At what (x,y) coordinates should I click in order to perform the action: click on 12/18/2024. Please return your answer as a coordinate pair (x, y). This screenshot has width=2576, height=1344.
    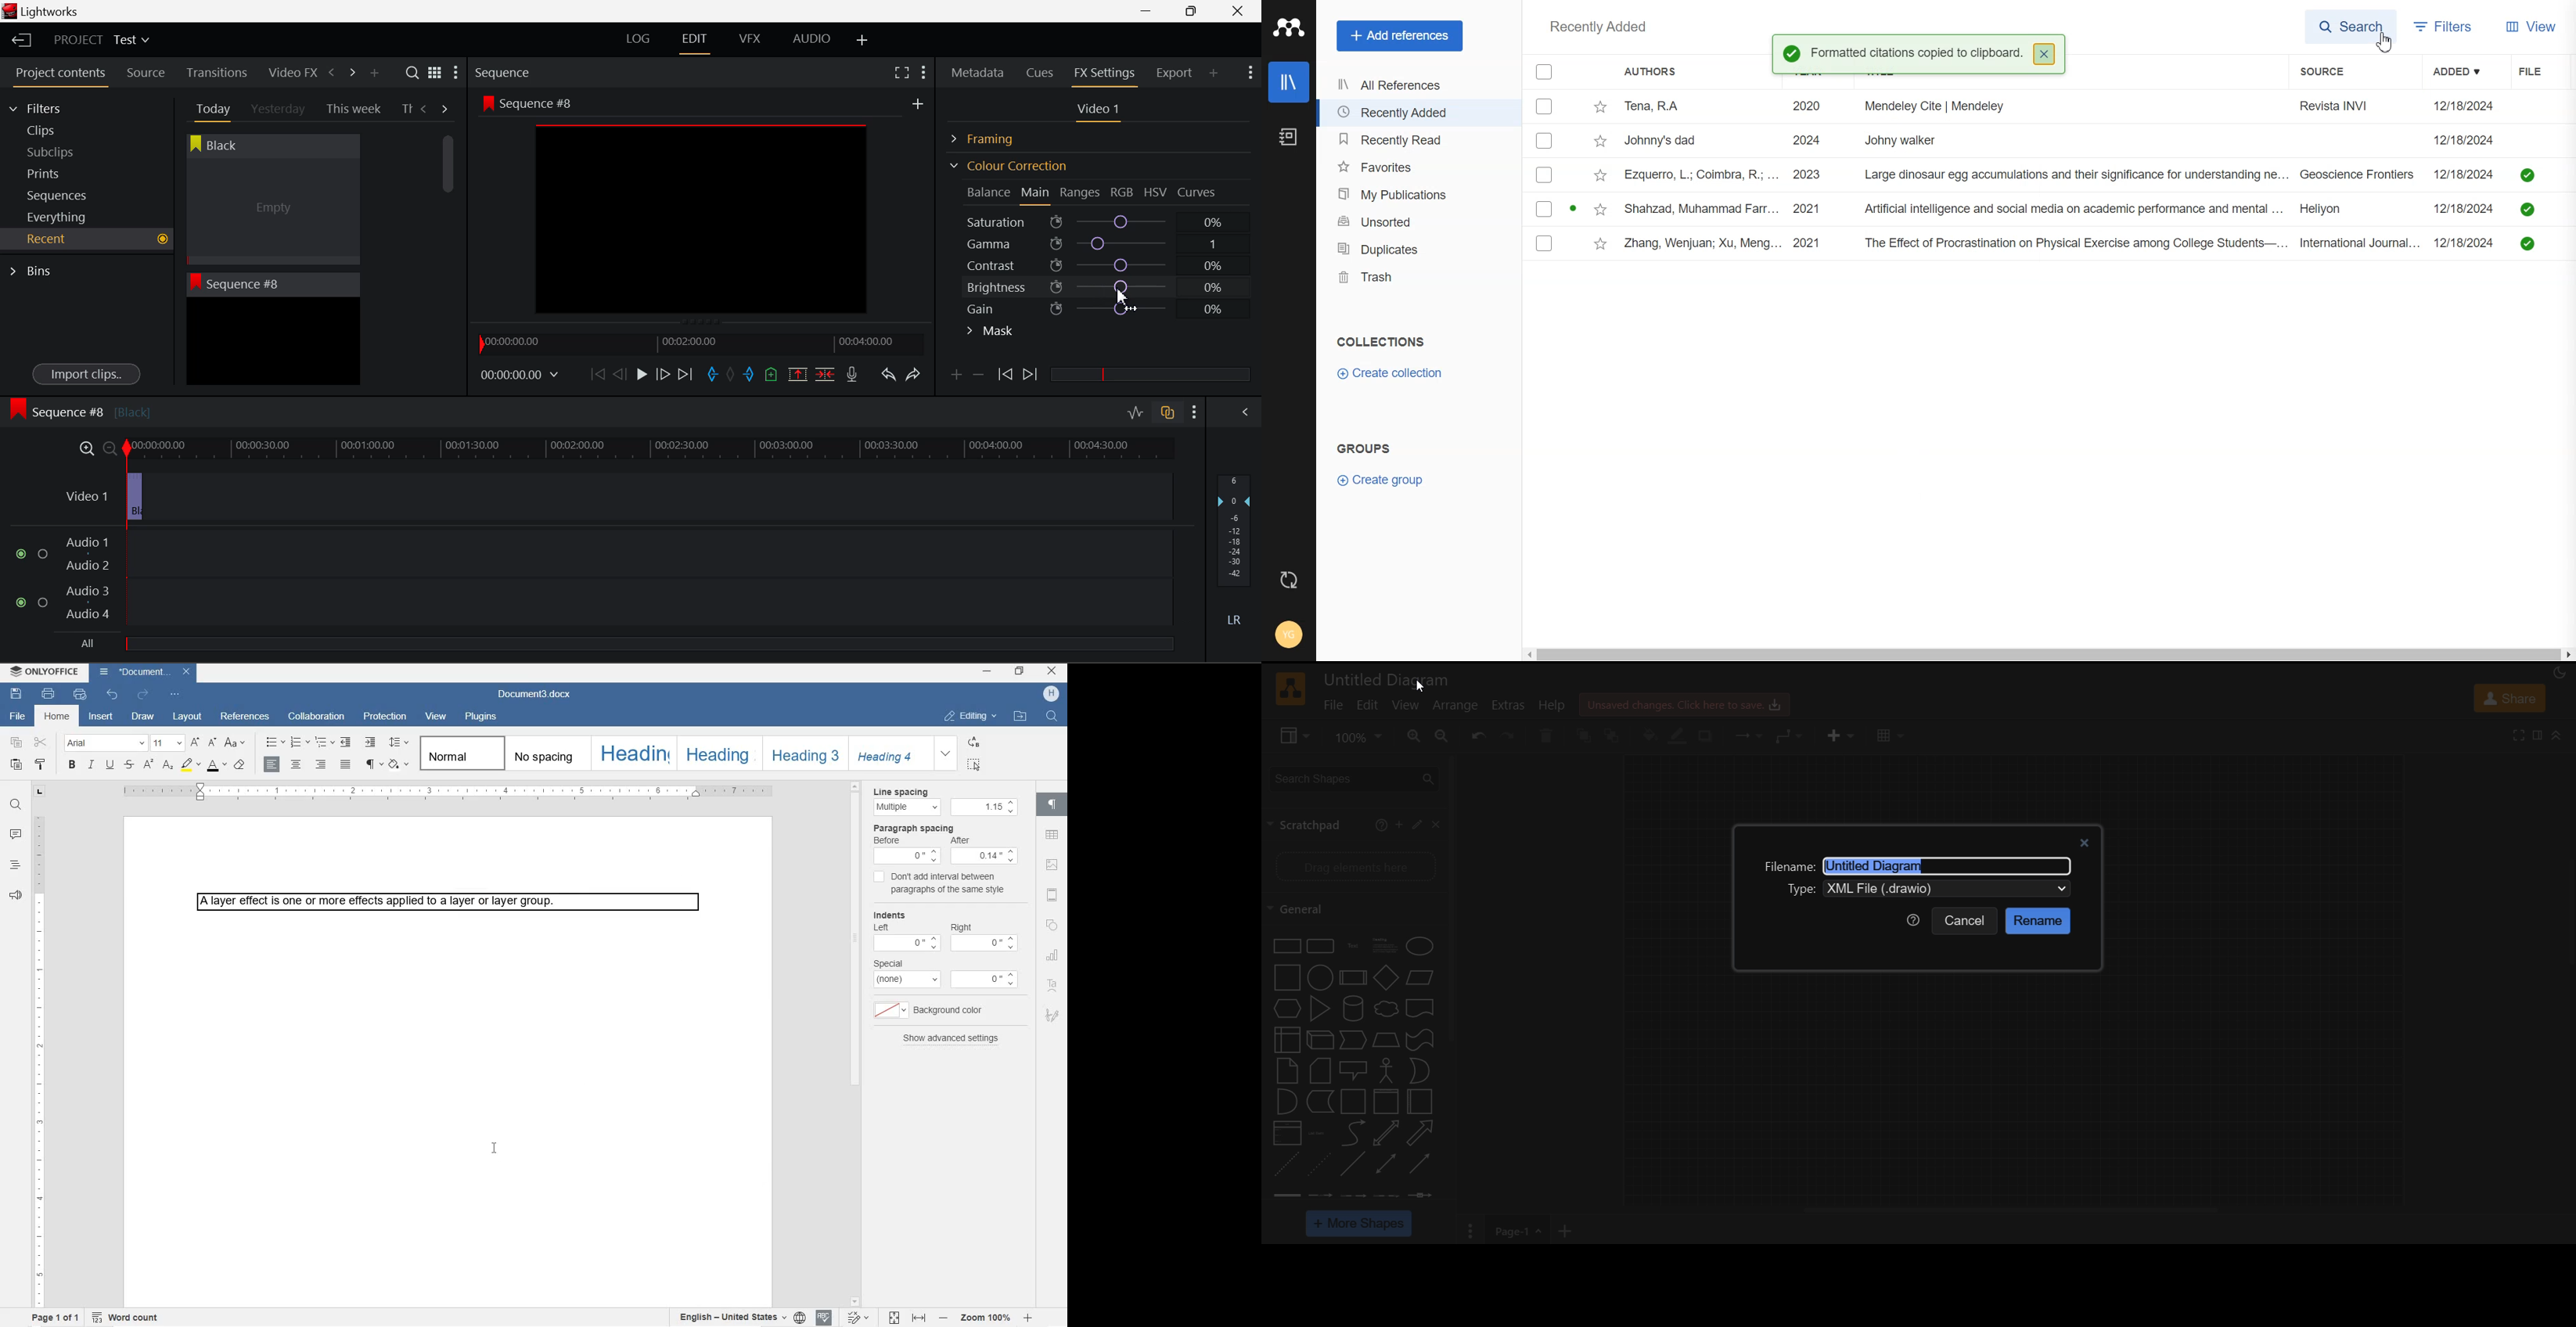
    Looking at the image, I should click on (2465, 140).